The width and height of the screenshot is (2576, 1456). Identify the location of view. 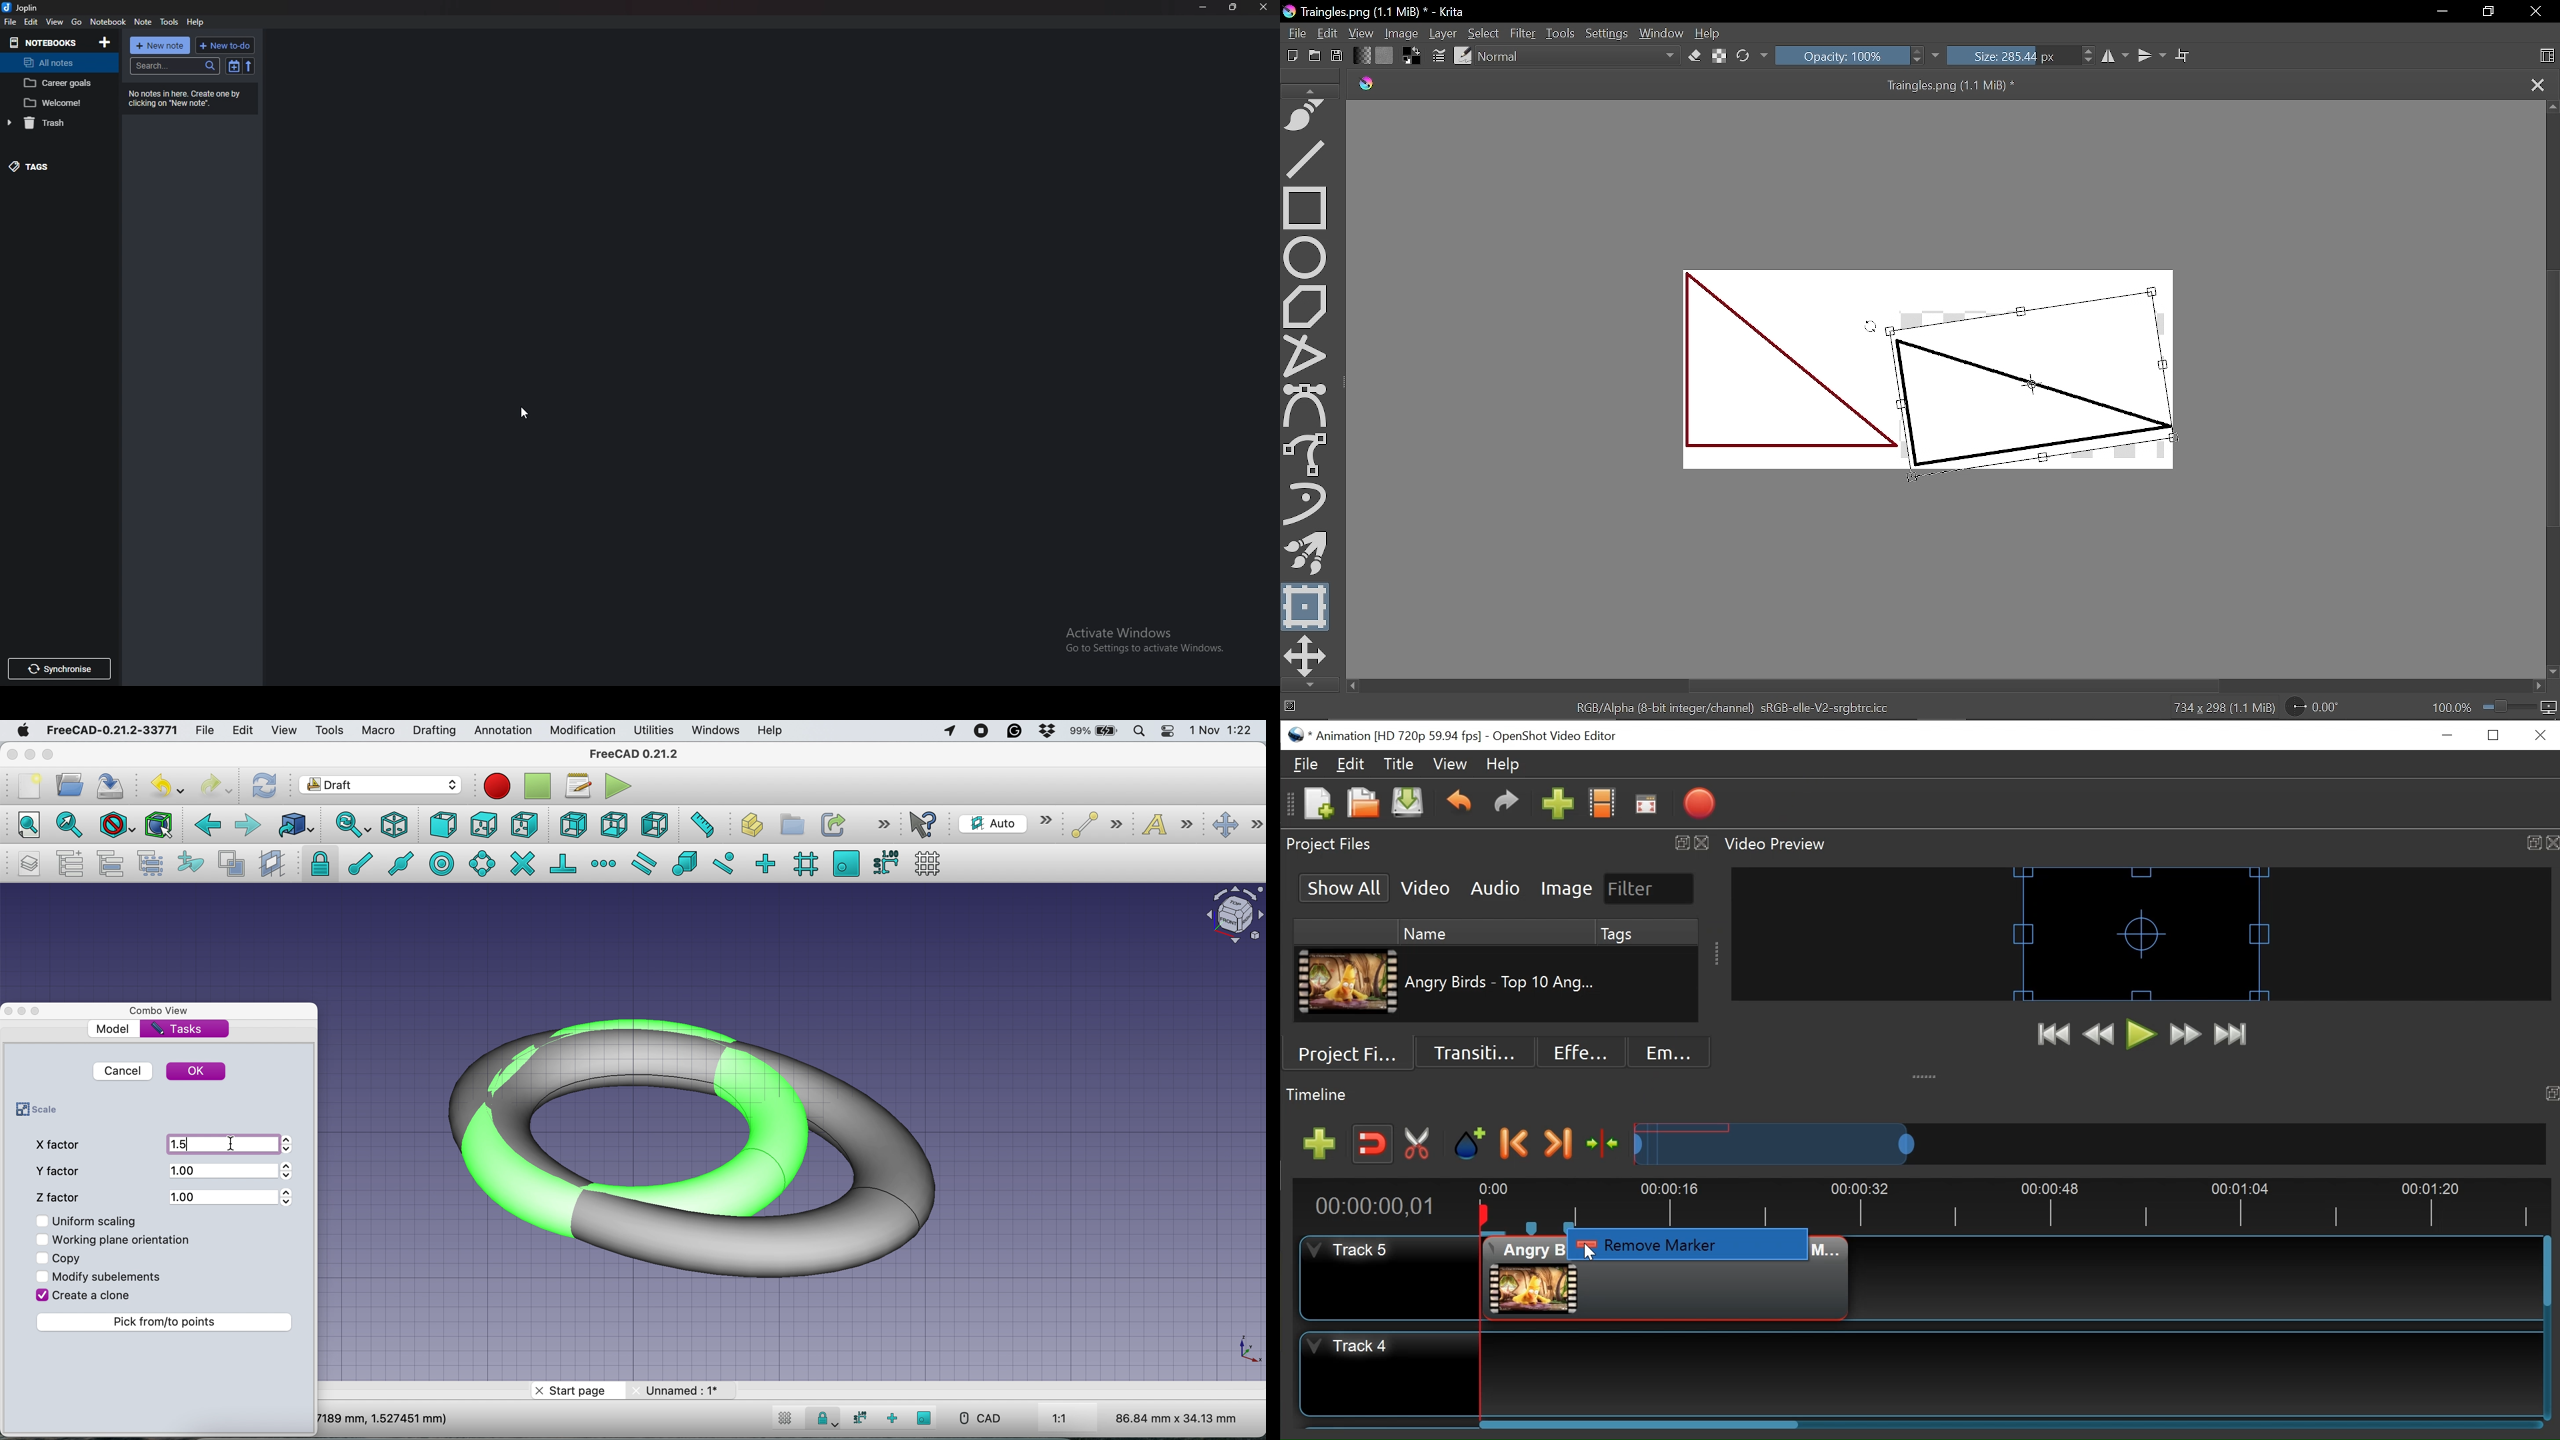
(284, 731).